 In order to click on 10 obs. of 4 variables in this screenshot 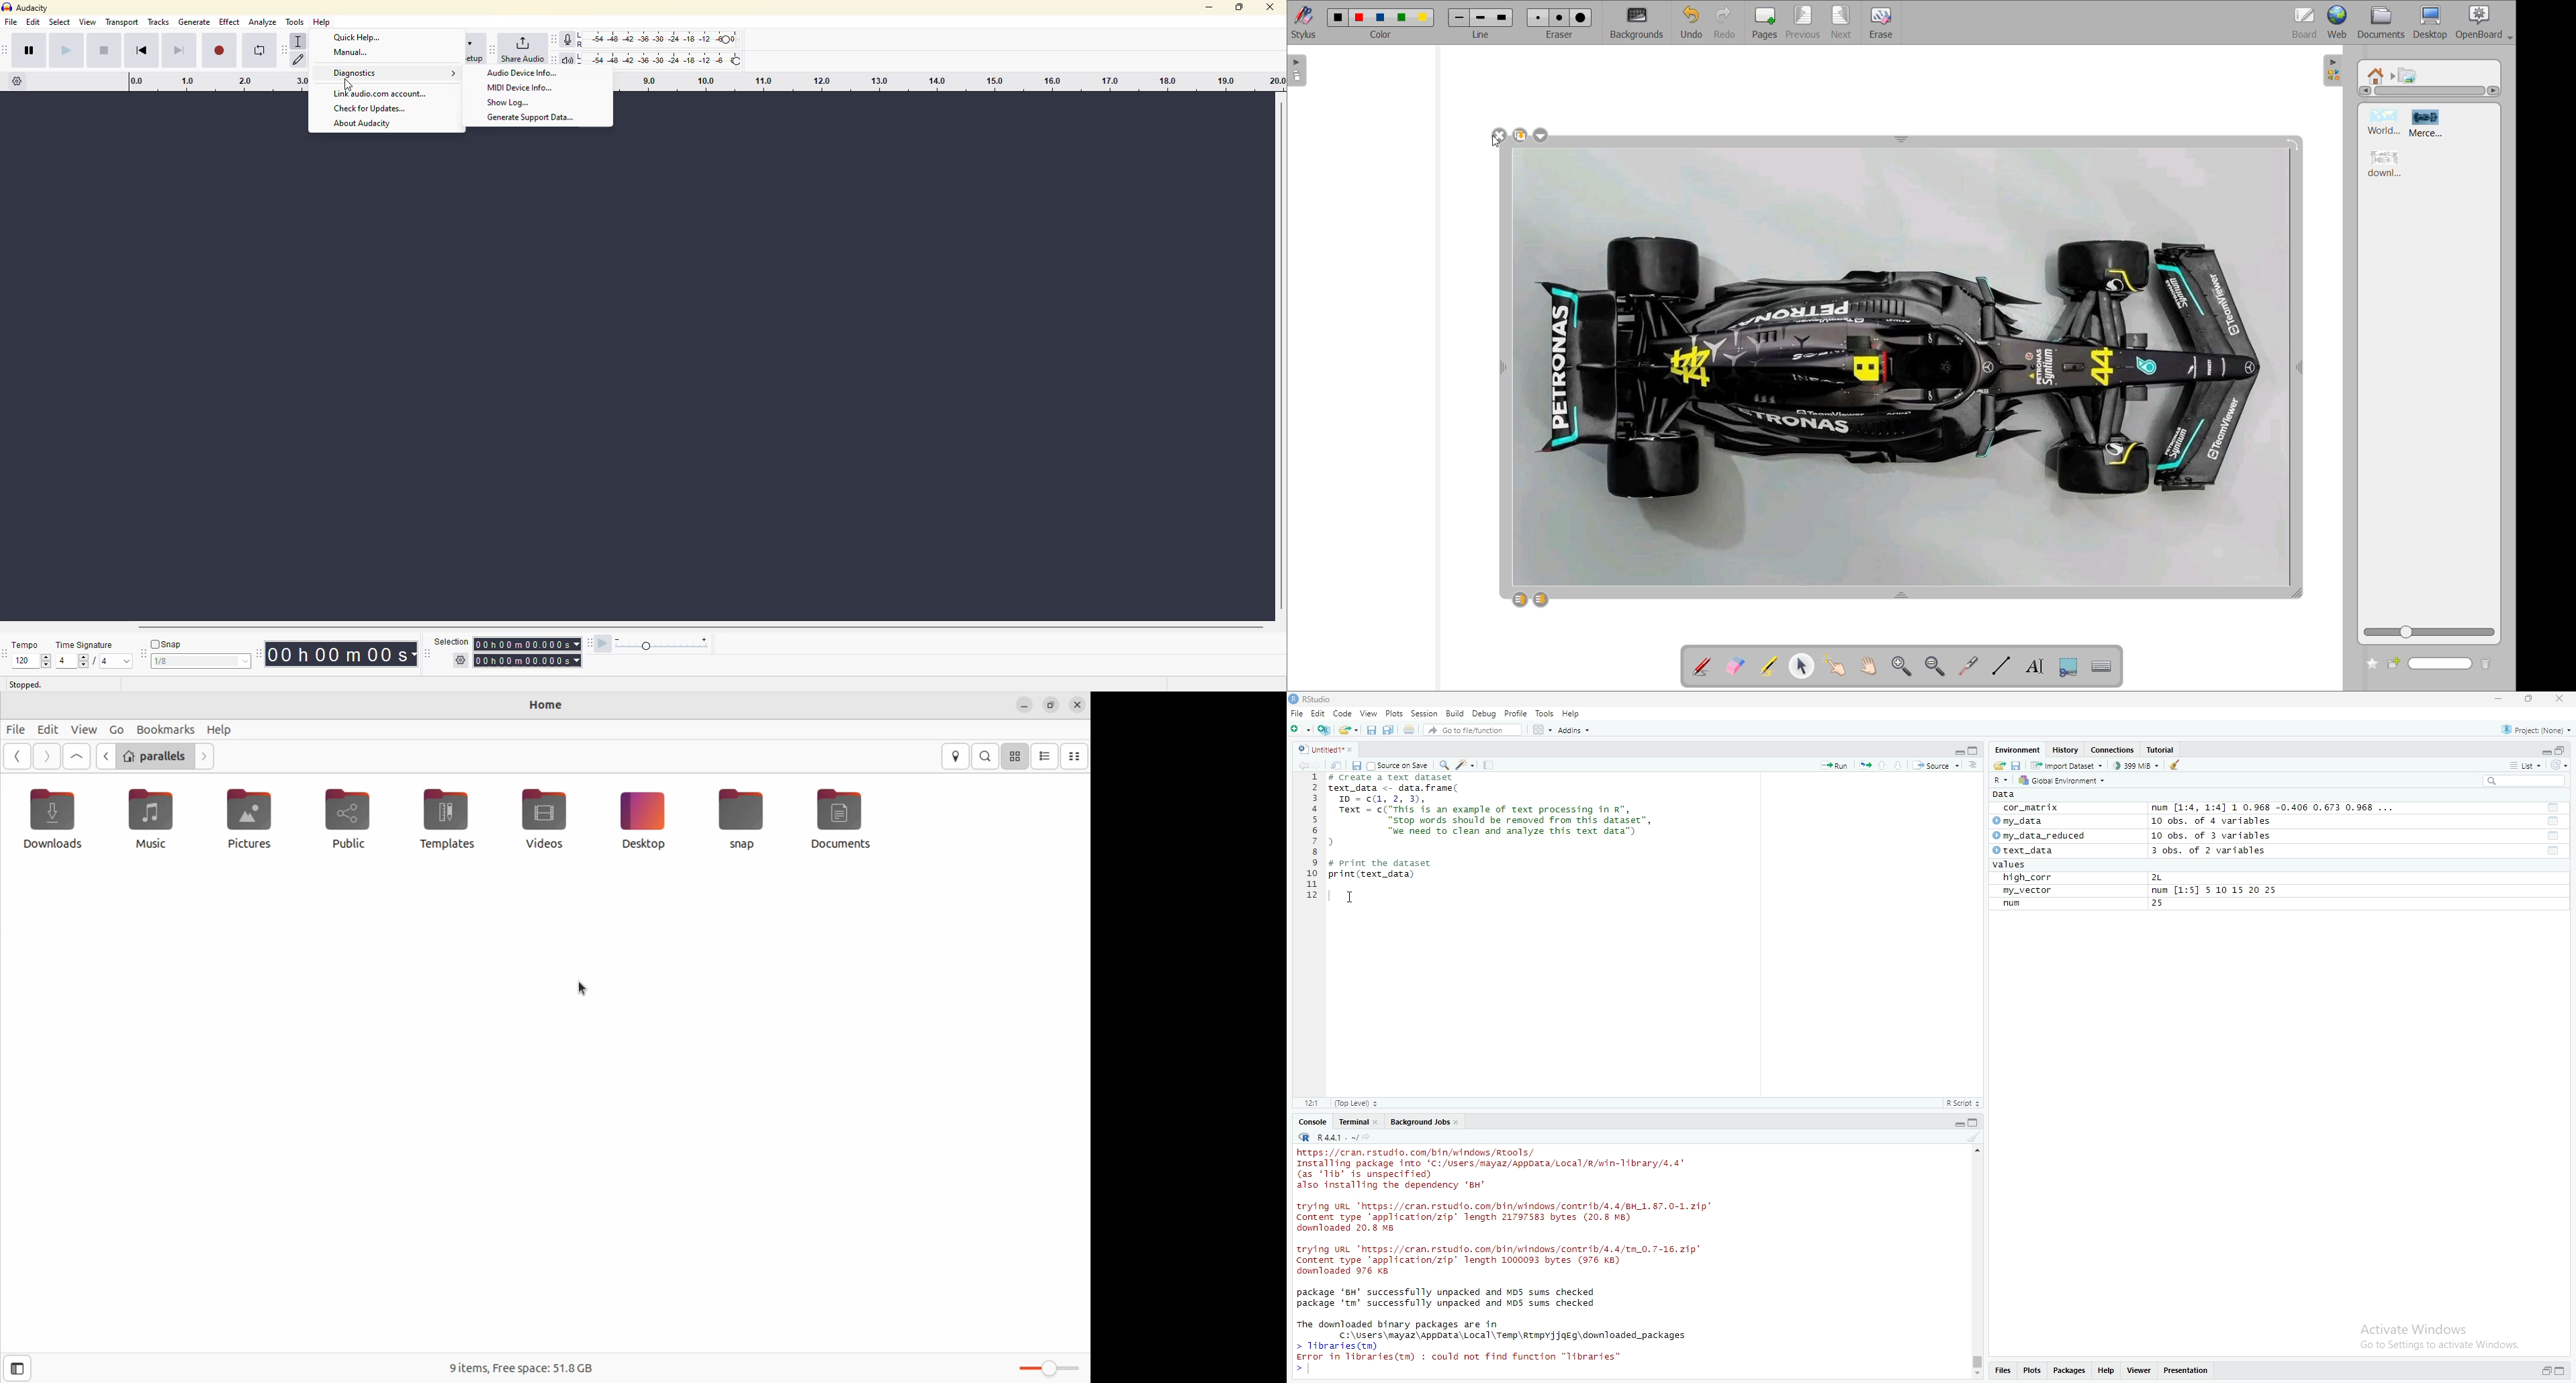, I will do `click(2211, 821)`.